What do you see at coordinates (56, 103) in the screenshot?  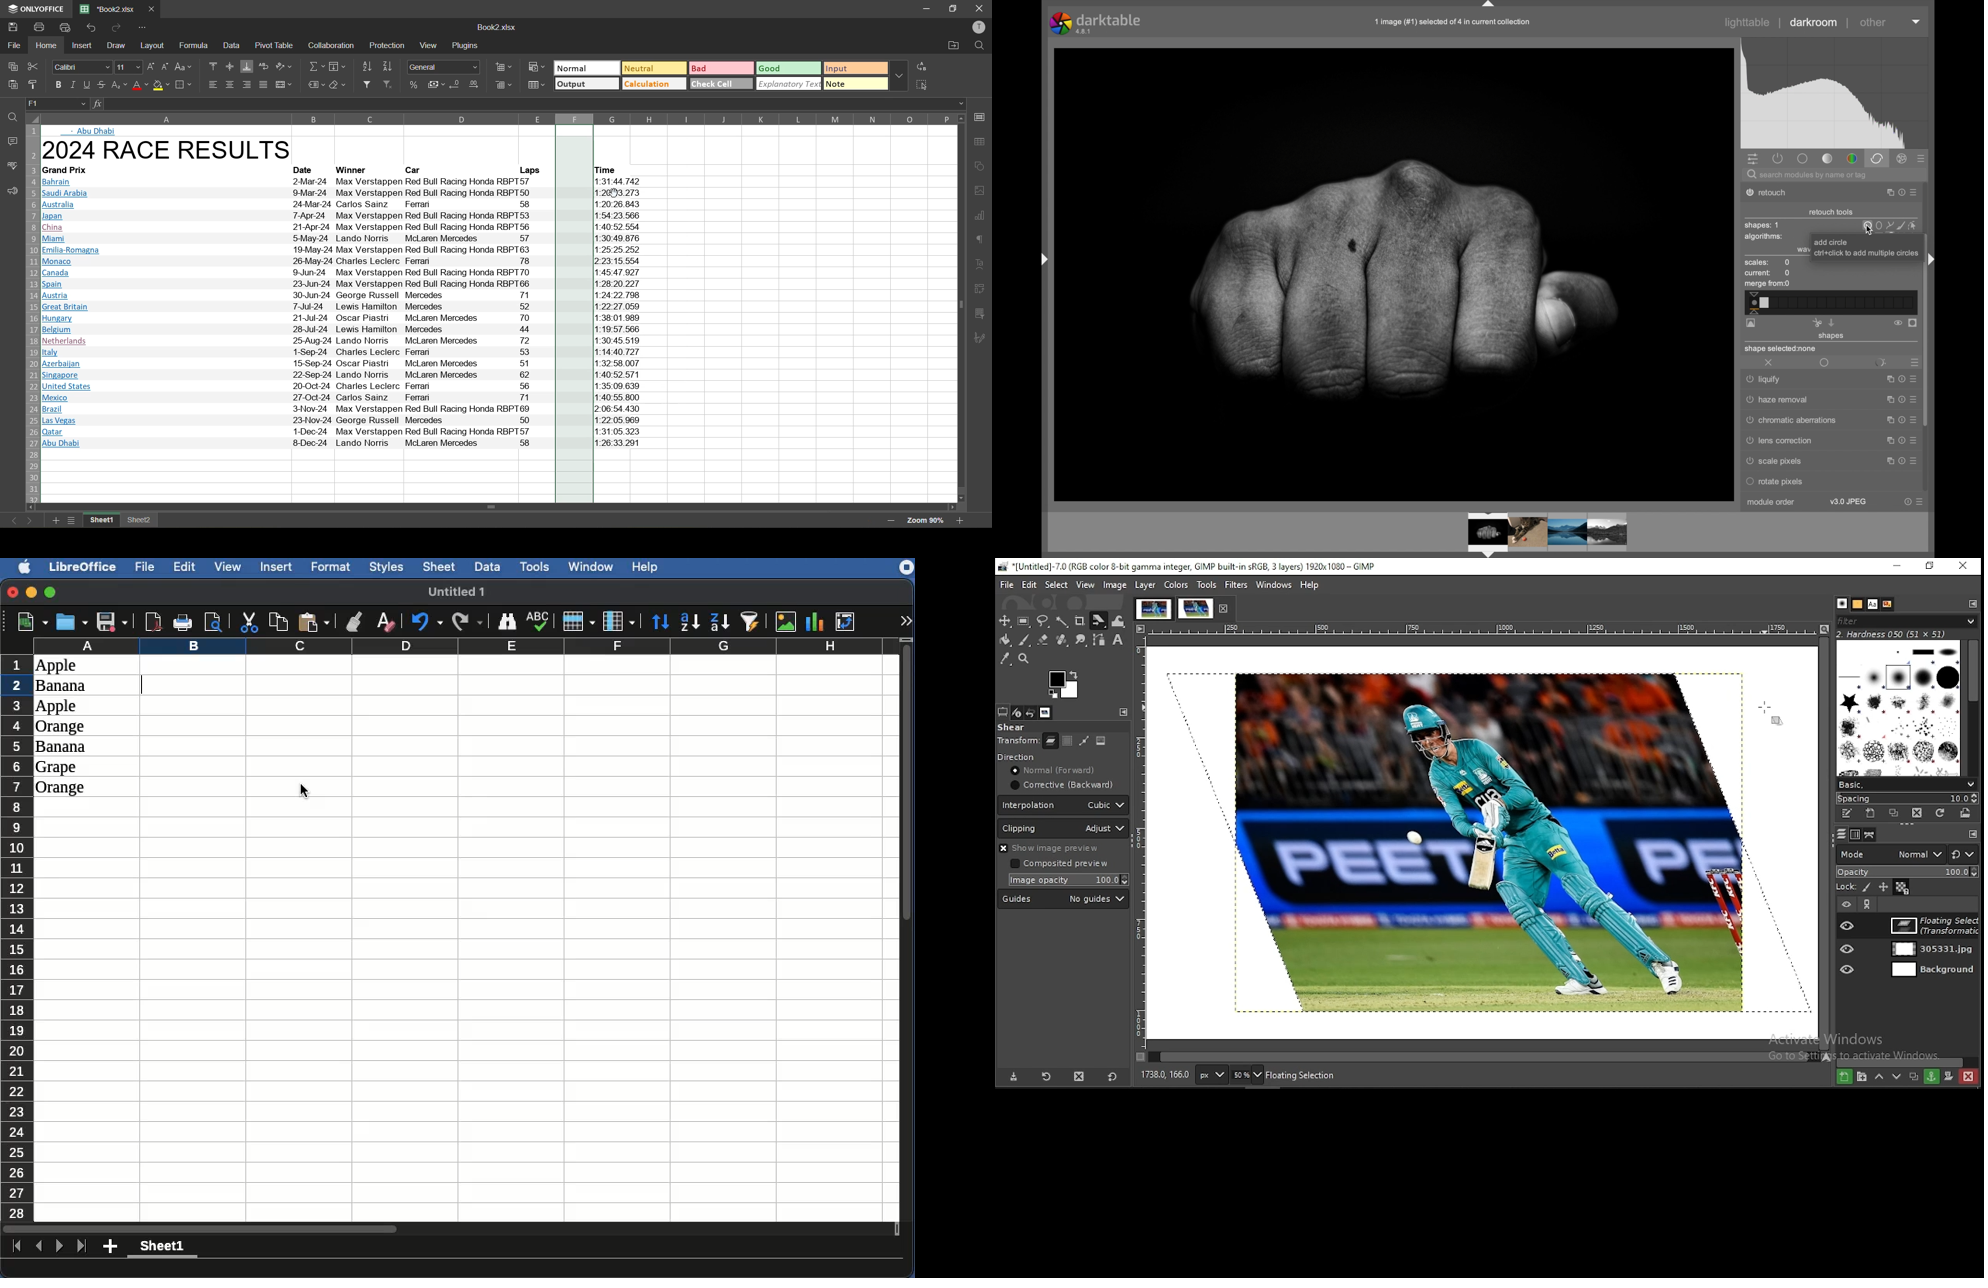 I see `cell address` at bounding box center [56, 103].